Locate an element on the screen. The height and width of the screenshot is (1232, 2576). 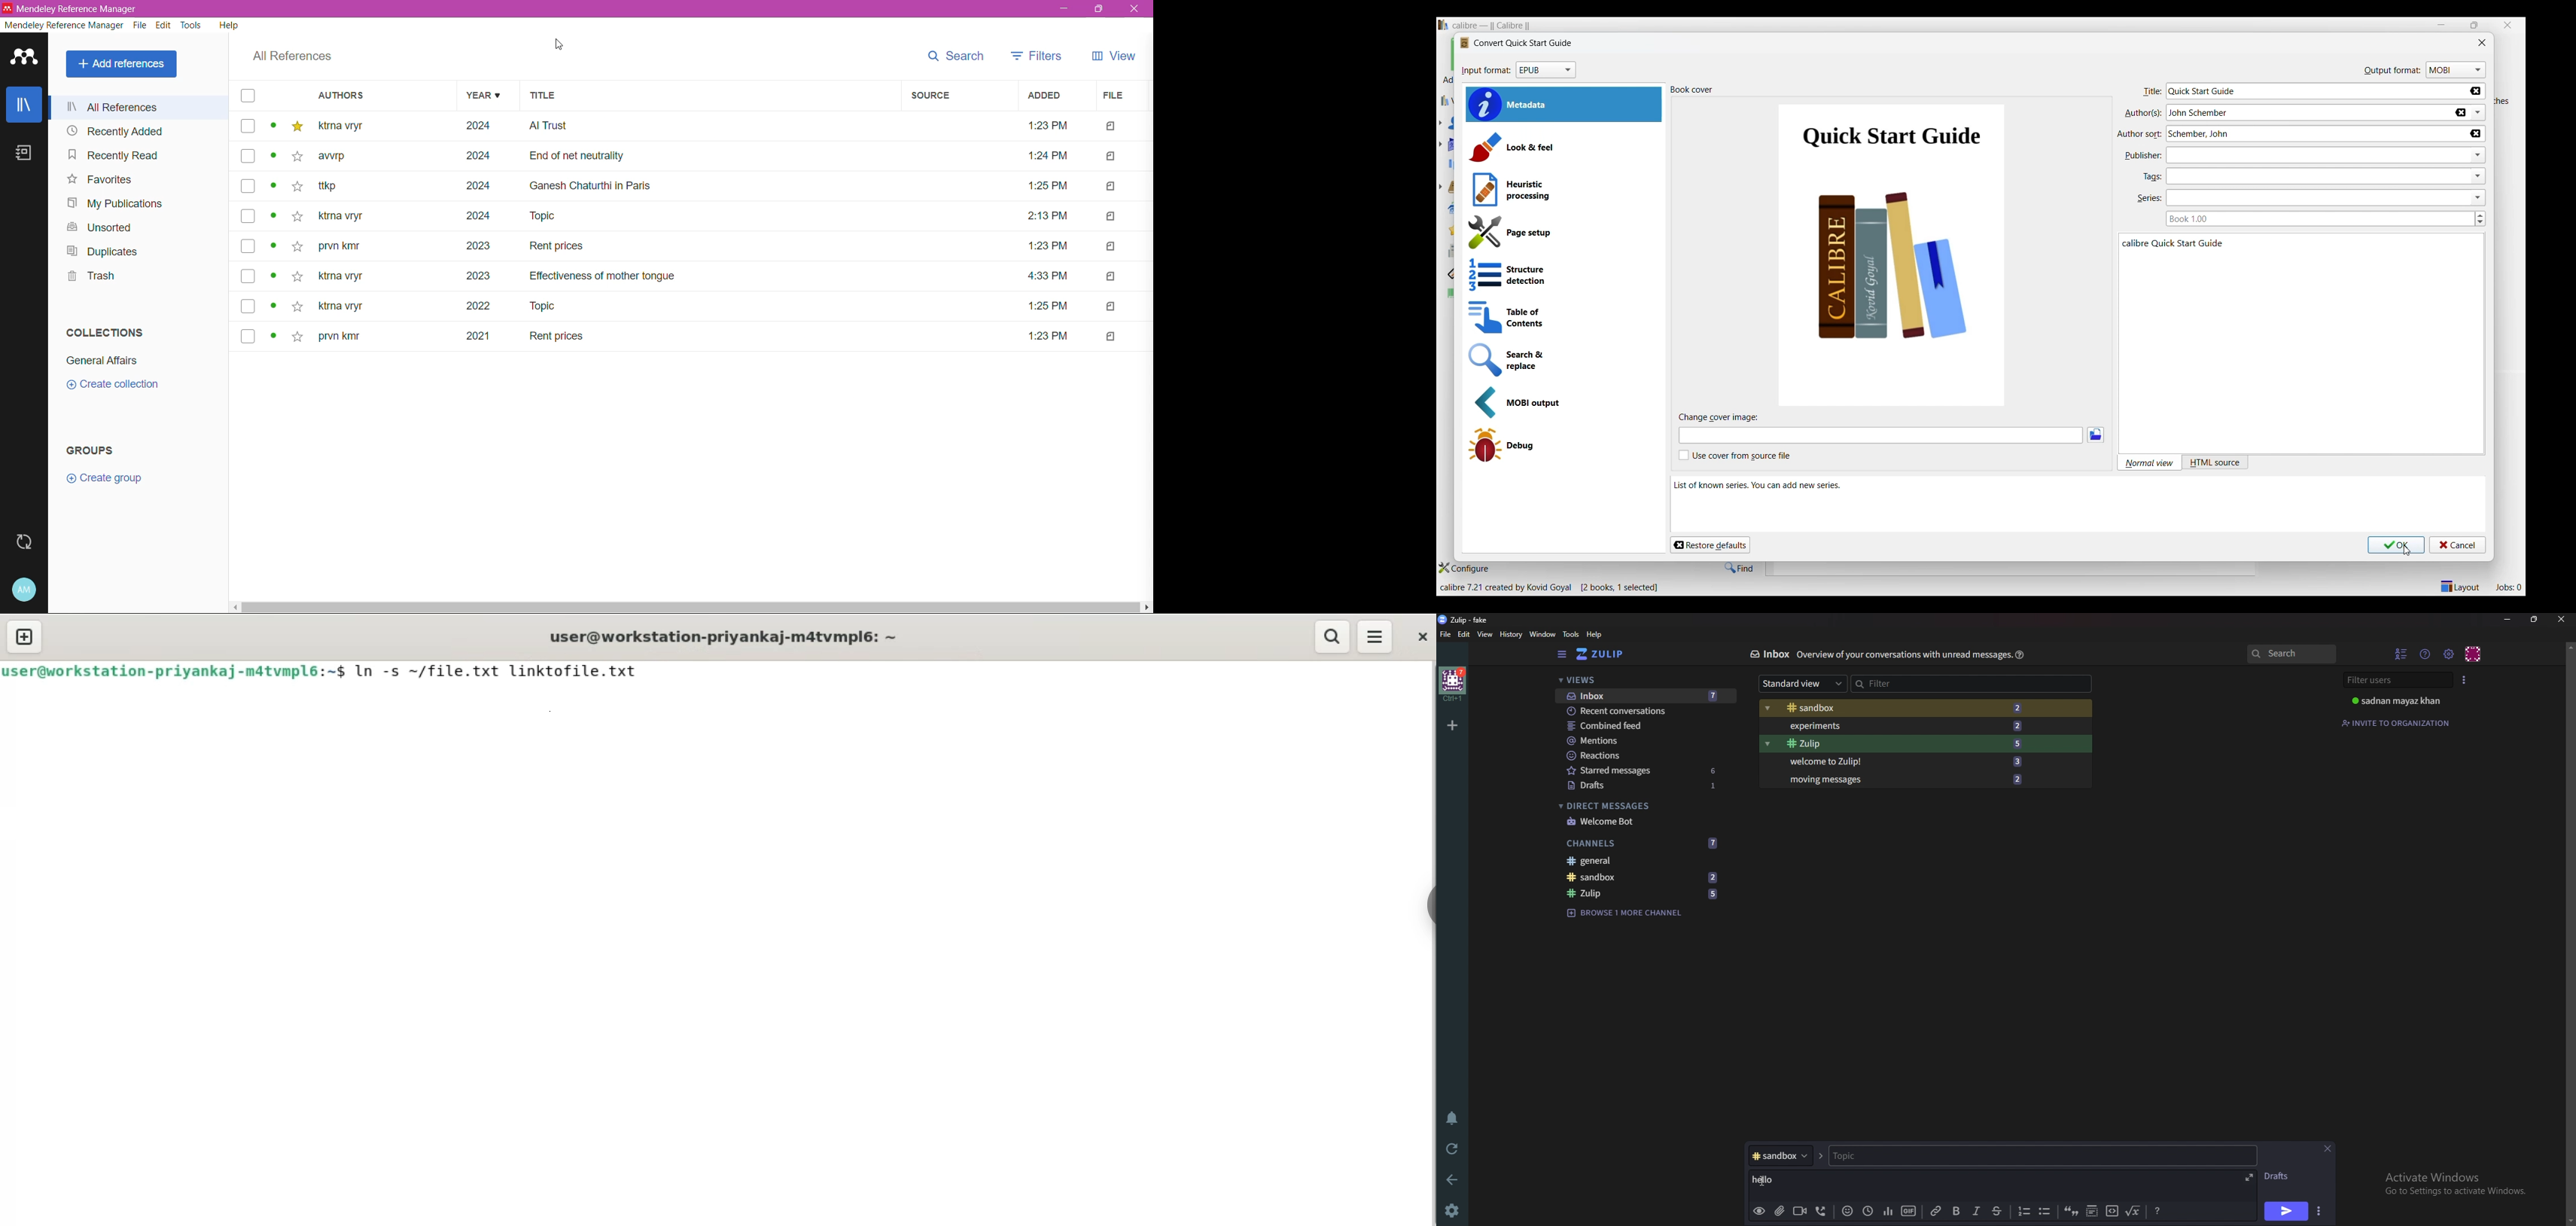
title is located at coordinates (544, 96).